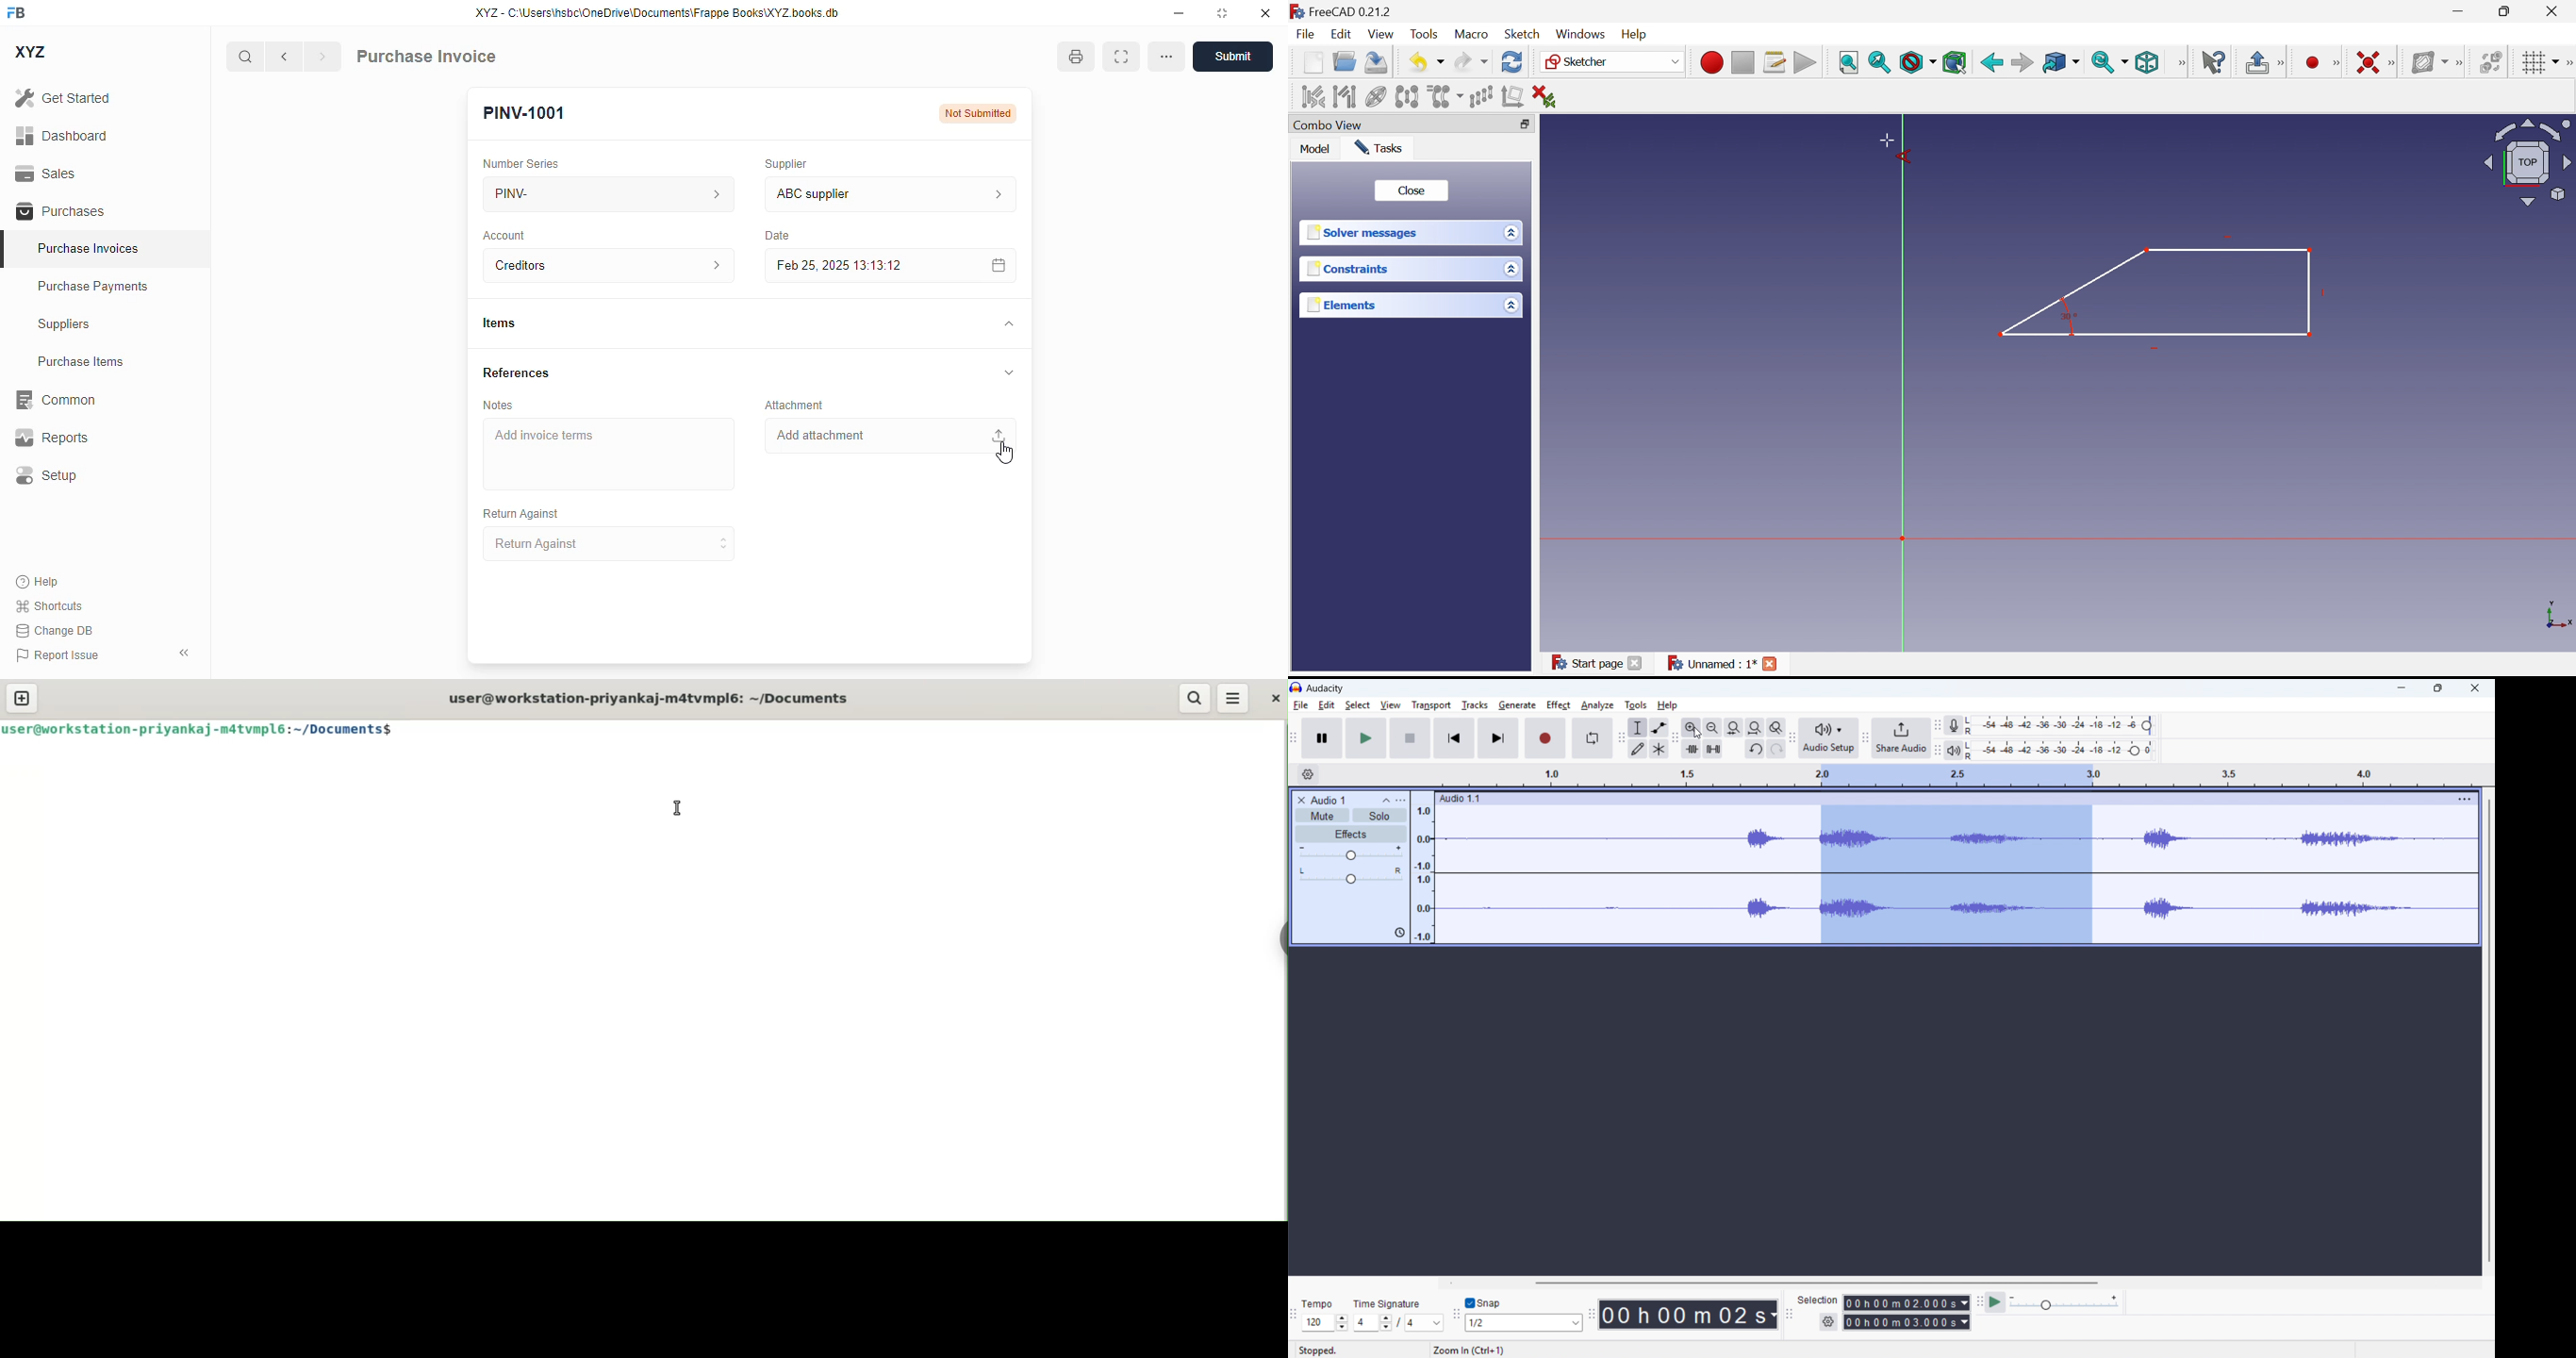 This screenshot has height=1372, width=2576. What do you see at coordinates (2358, 60) in the screenshot?
I see `Constraint Horizontally` at bounding box center [2358, 60].